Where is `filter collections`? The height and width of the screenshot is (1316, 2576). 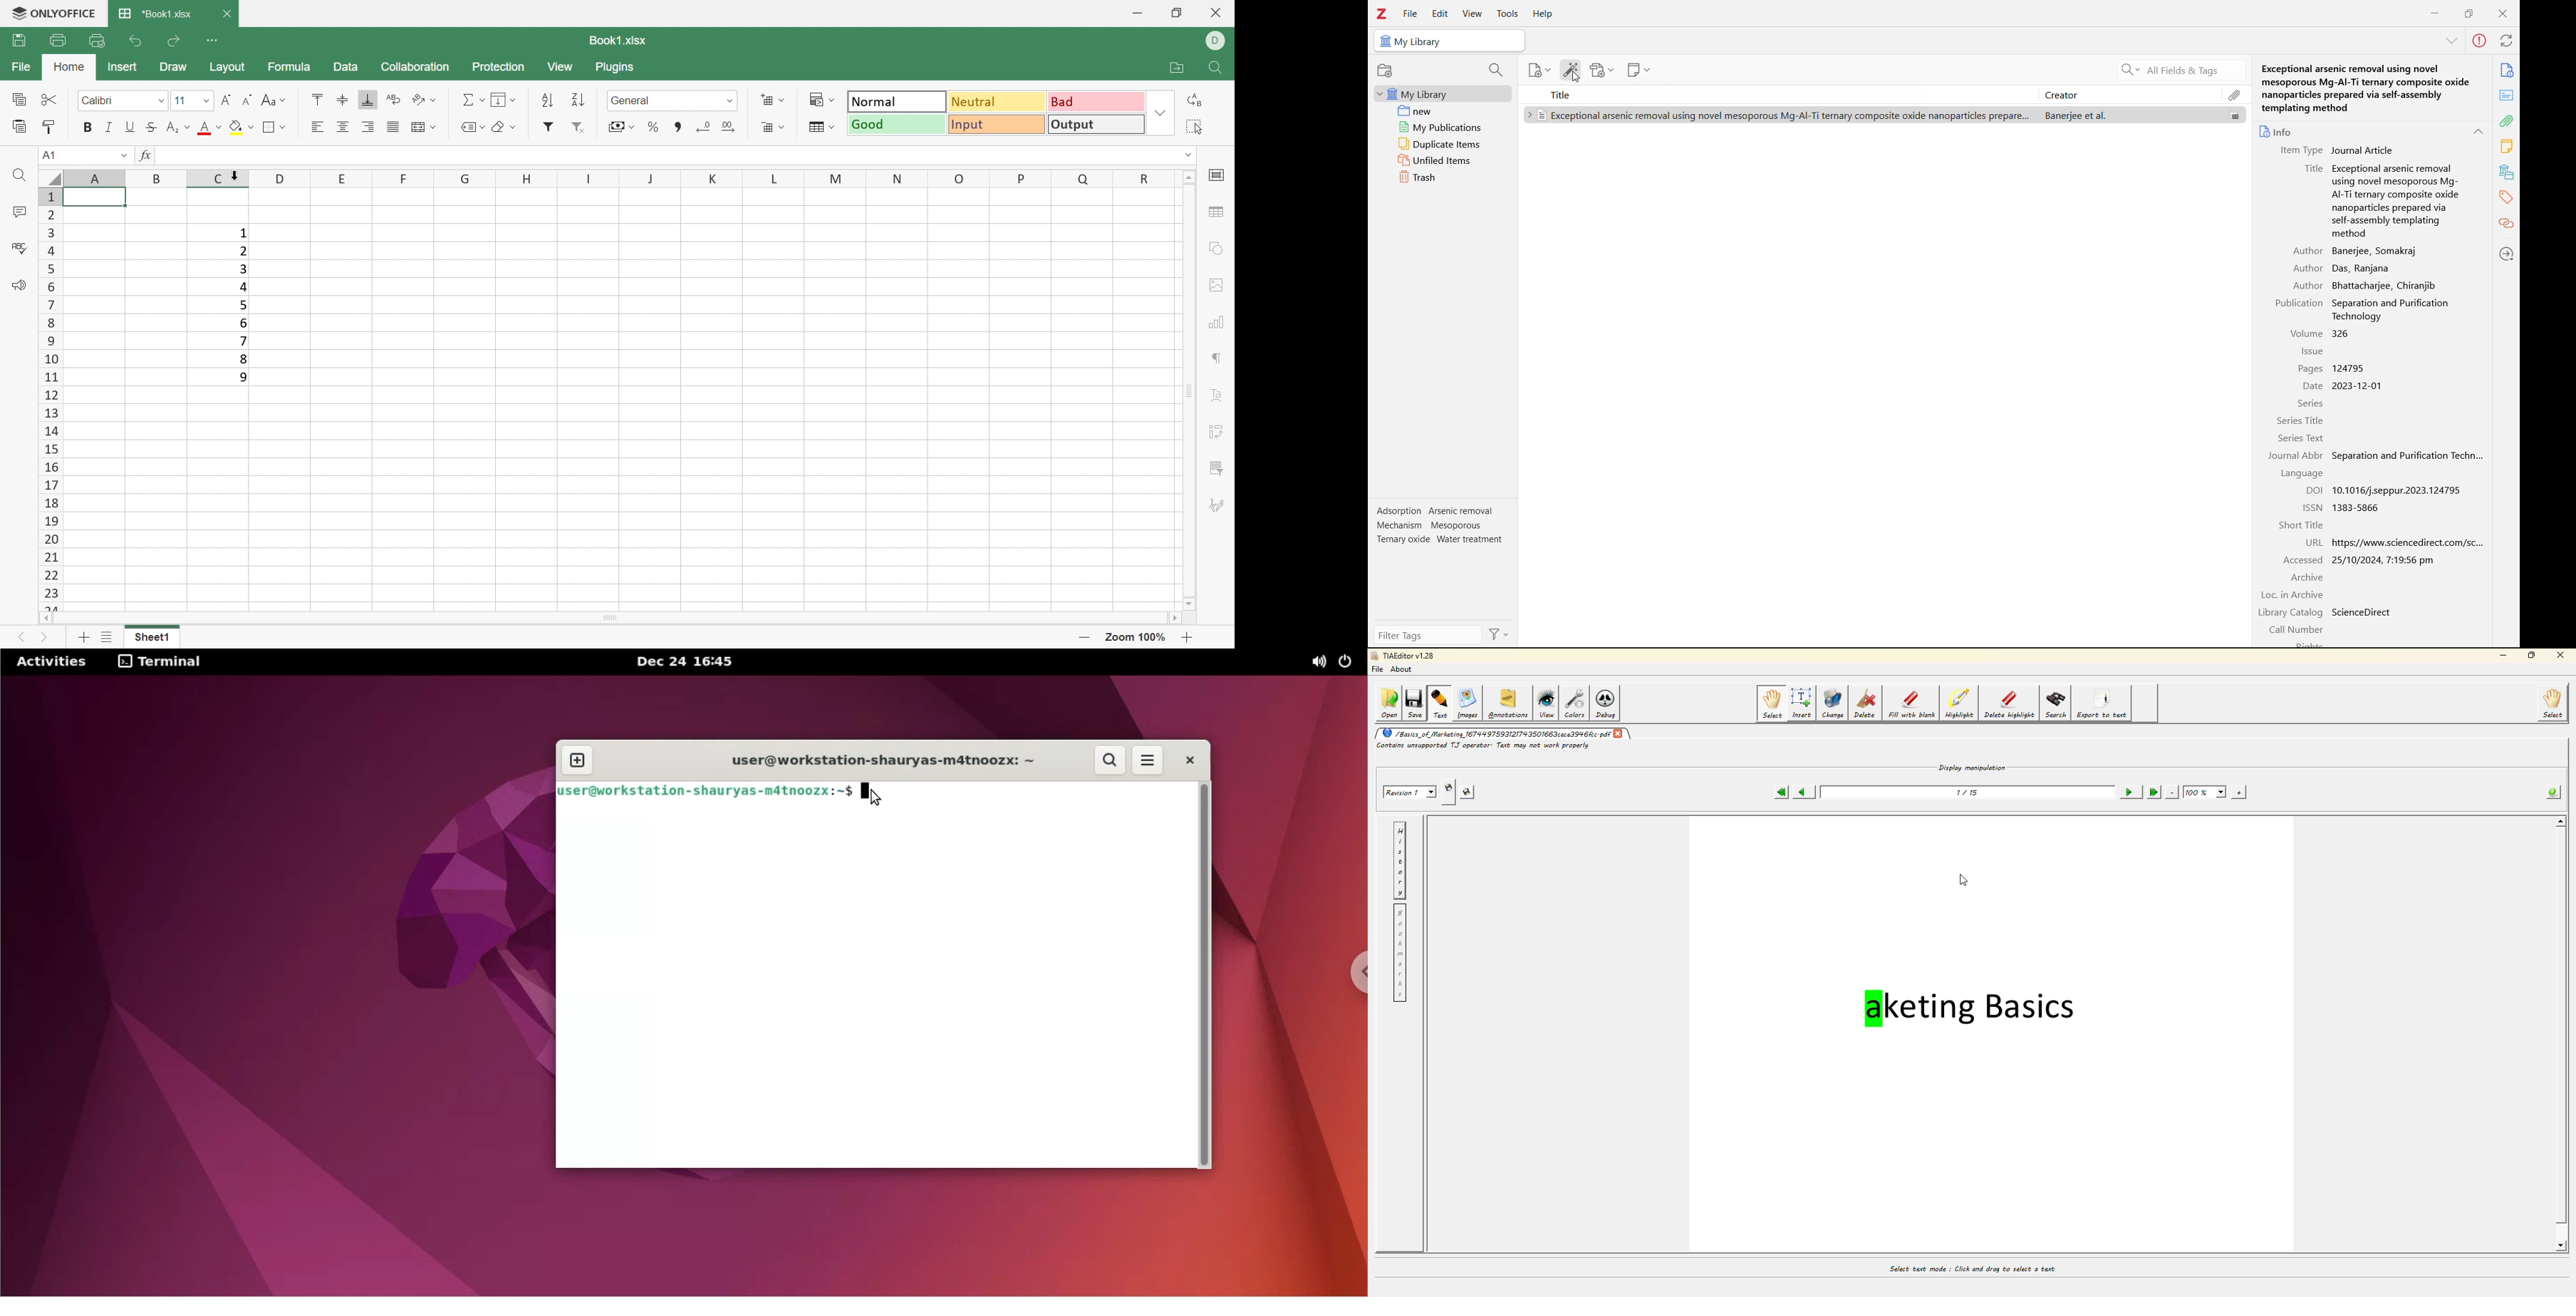 filter collections is located at coordinates (1497, 70).